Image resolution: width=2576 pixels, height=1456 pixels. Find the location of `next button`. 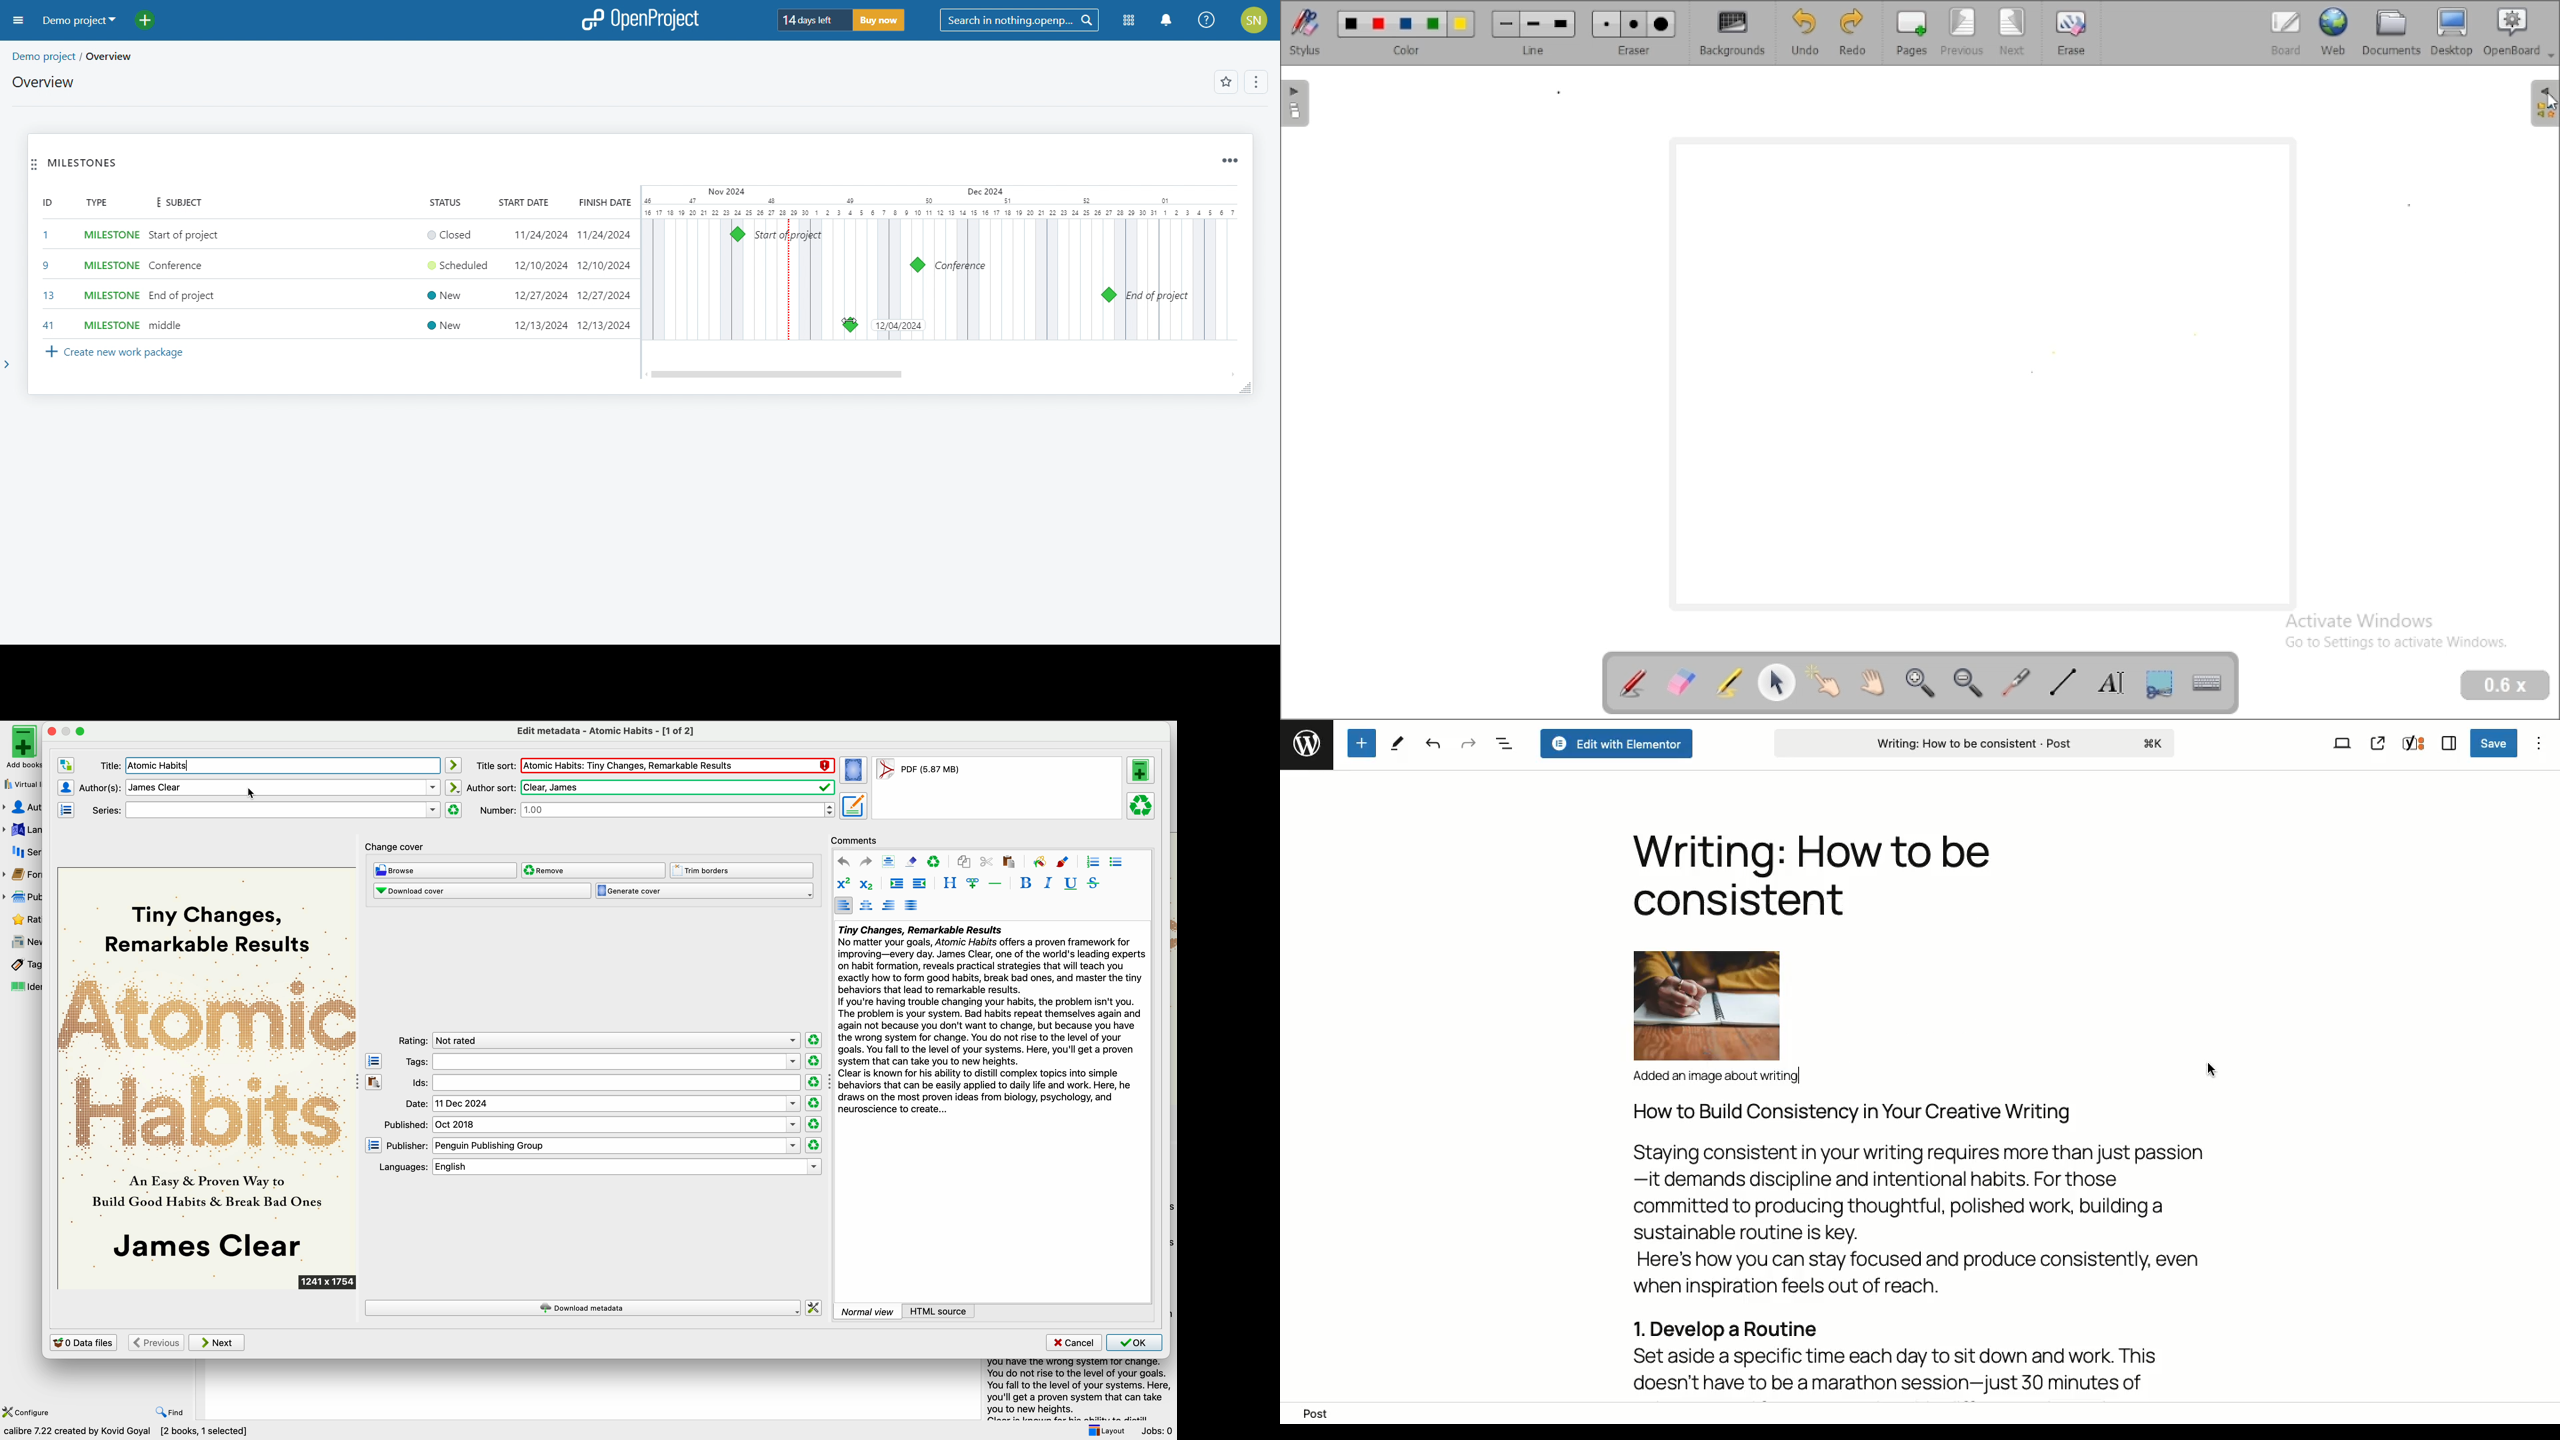

next button is located at coordinates (218, 1343).